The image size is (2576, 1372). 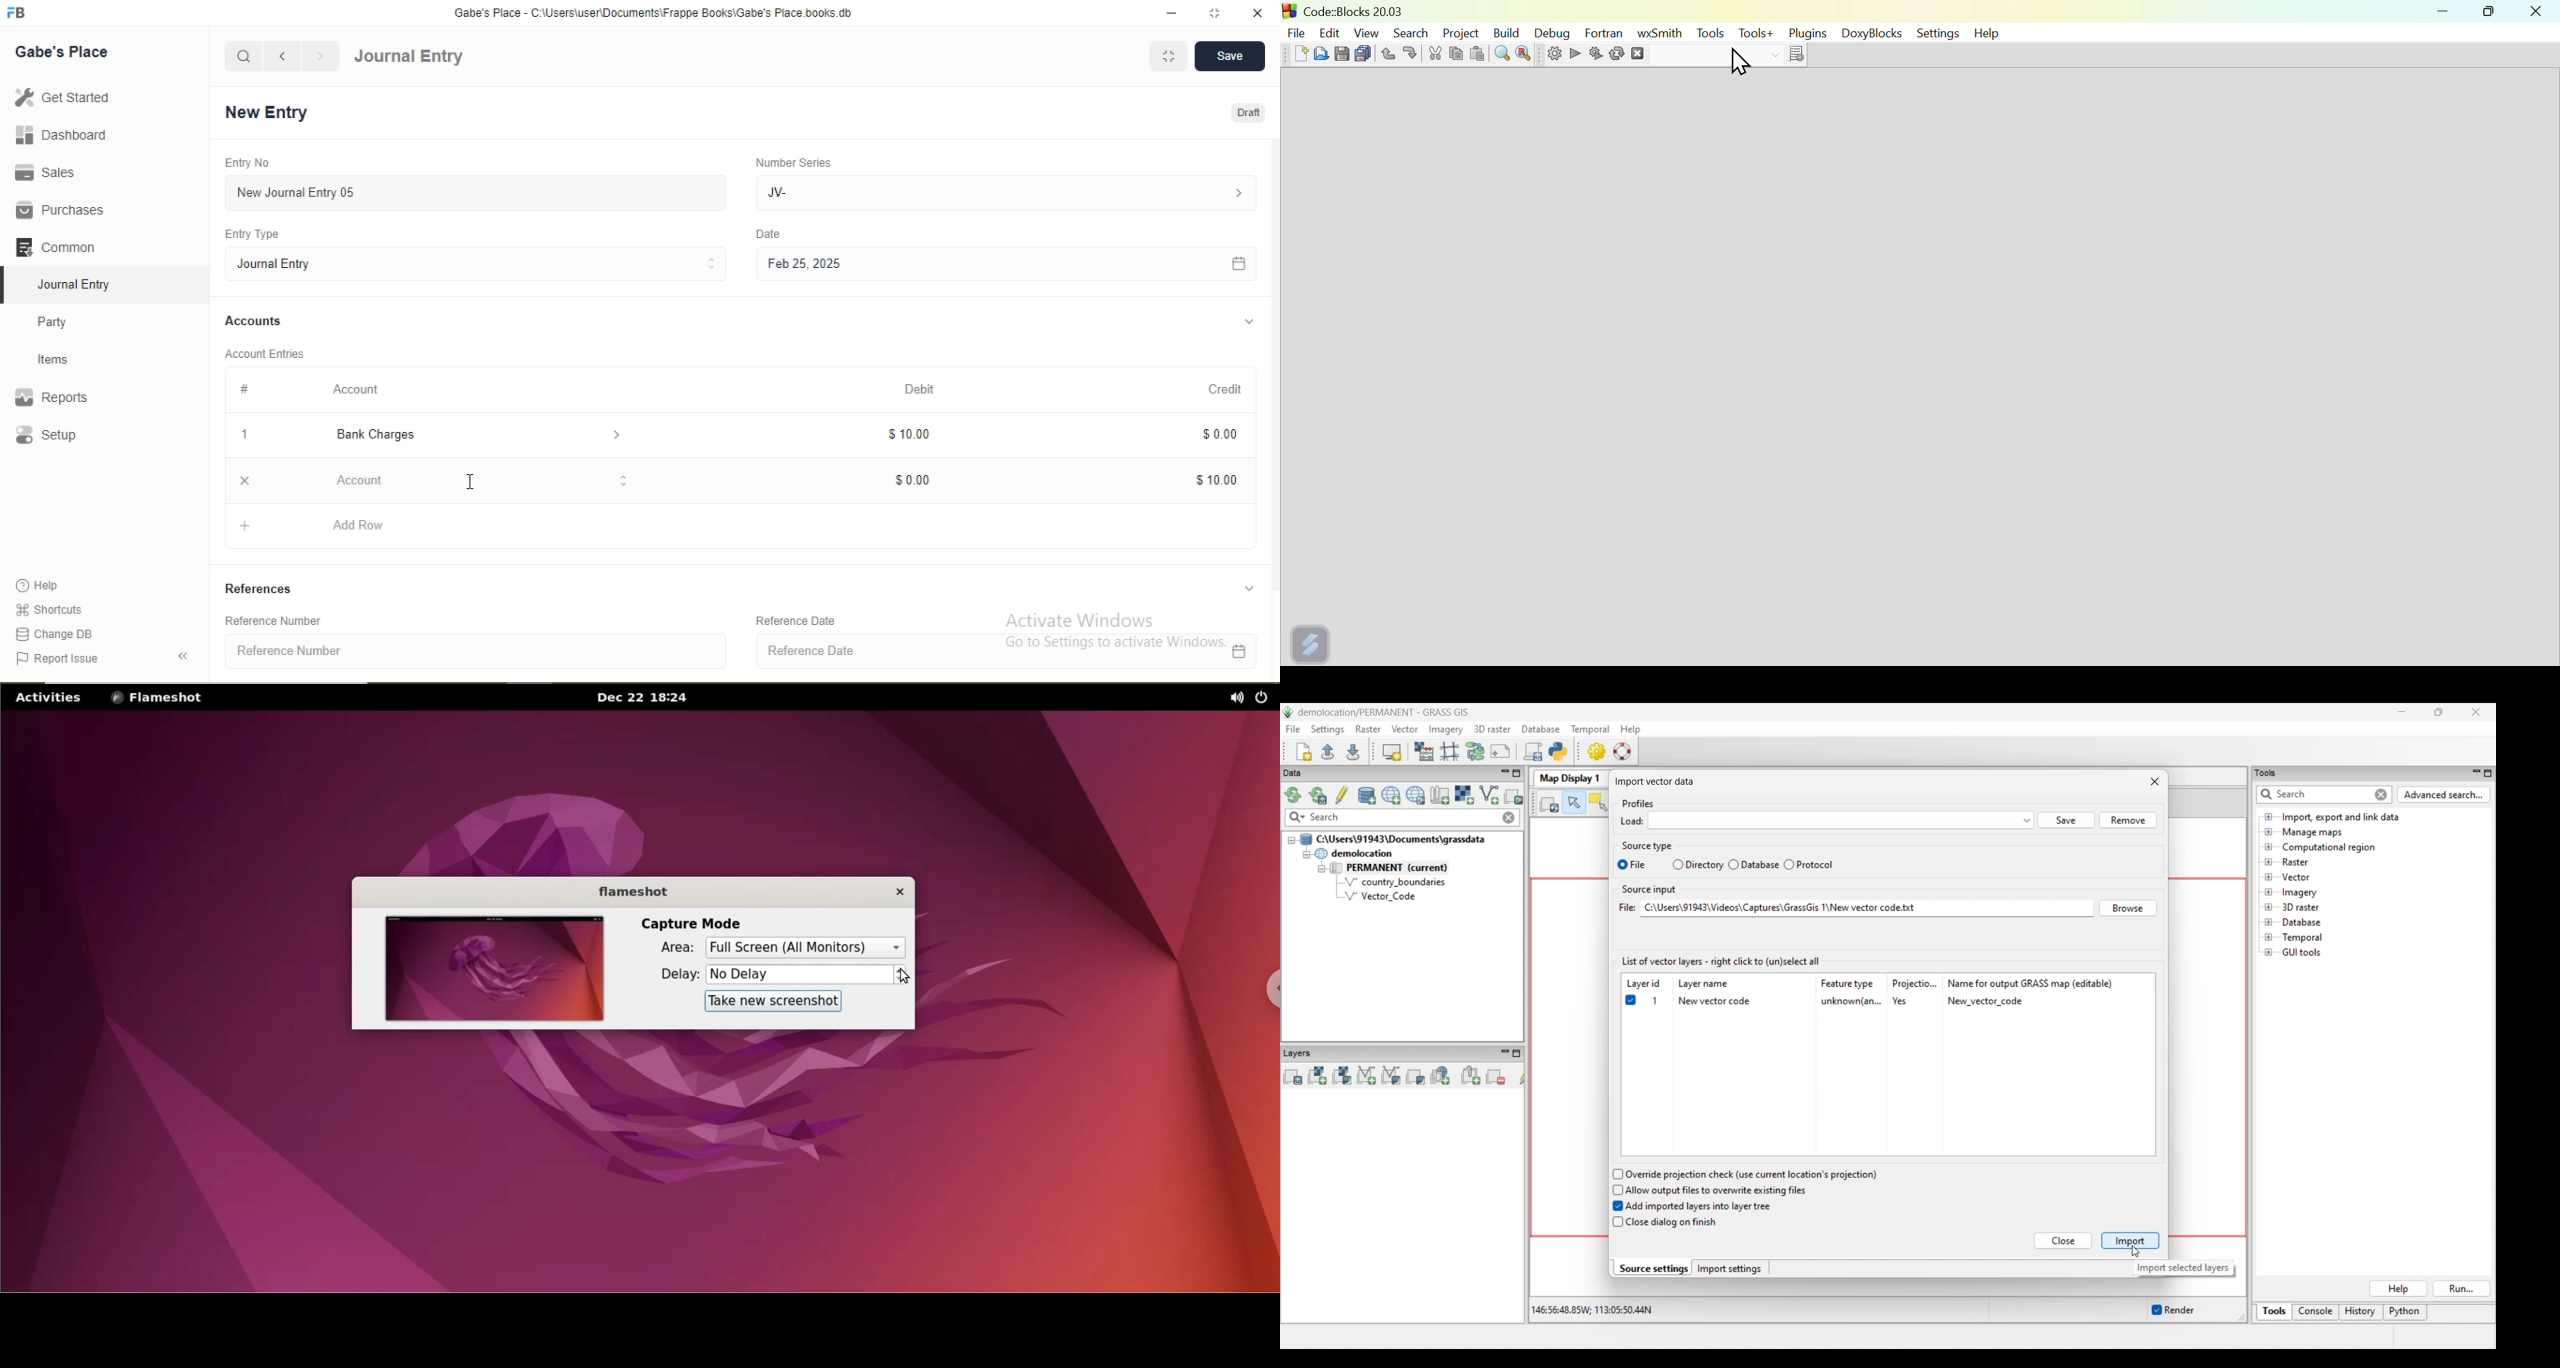 I want to click on Build, so click(x=1510, y=30).